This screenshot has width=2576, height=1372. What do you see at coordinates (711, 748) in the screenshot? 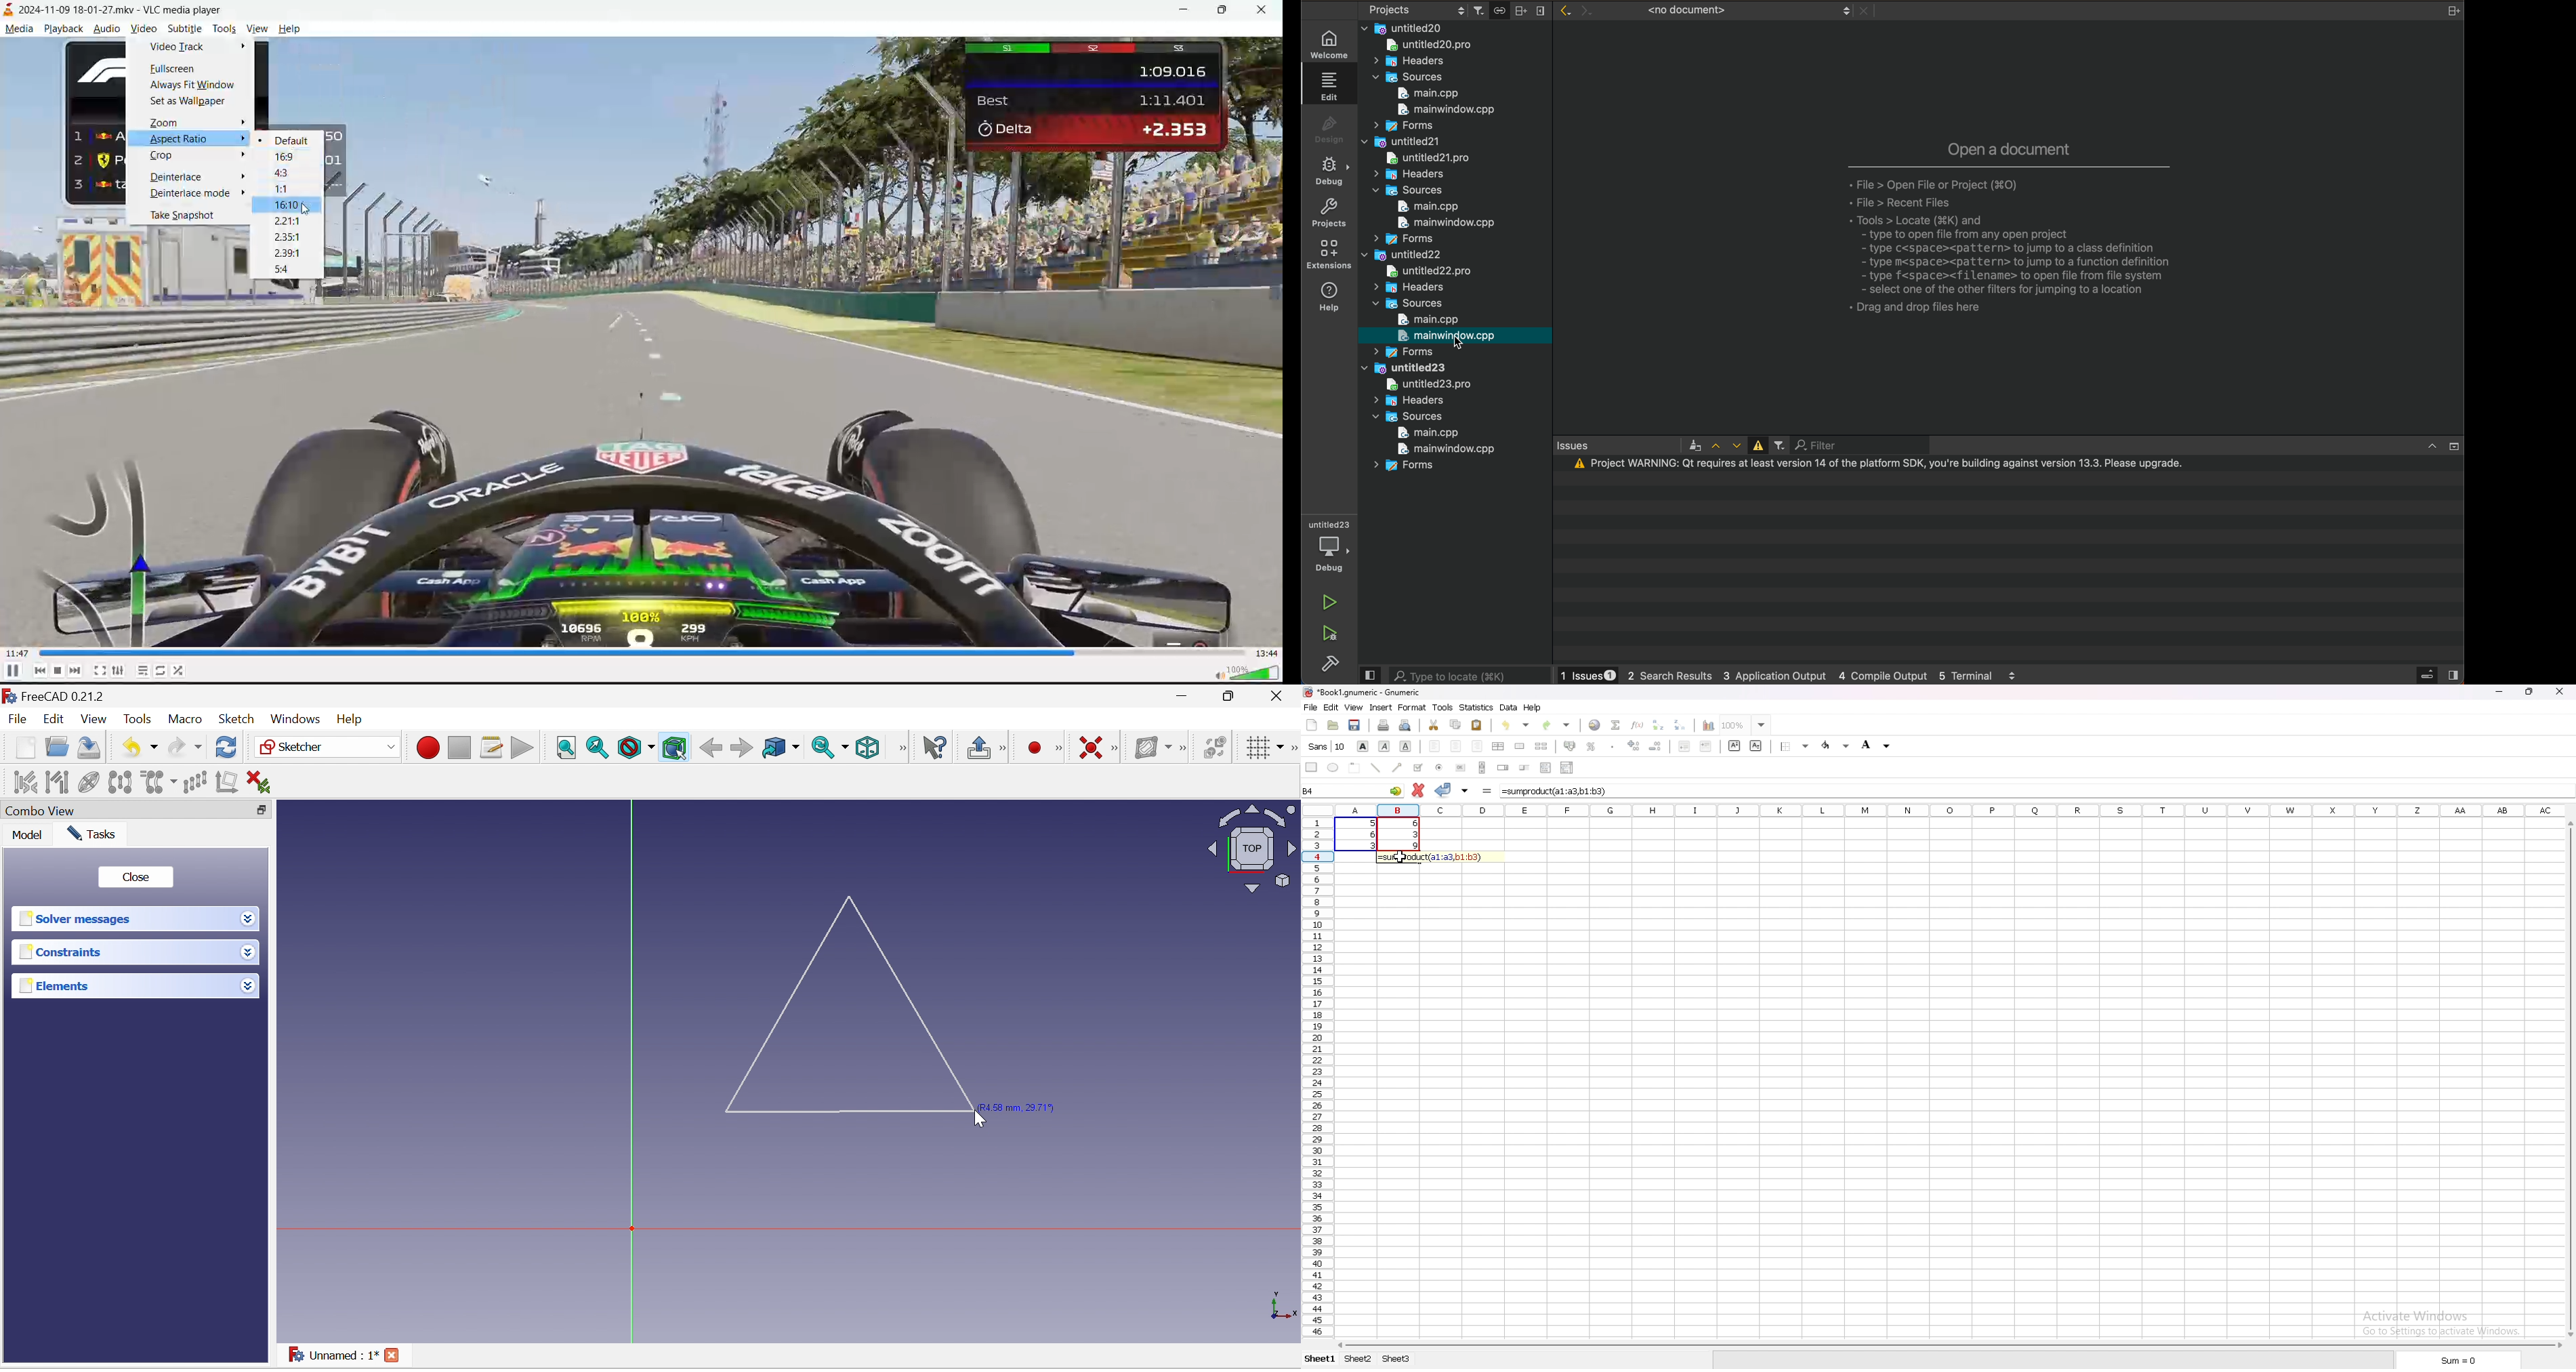
I see `Back` at bounding box center [711, 748].